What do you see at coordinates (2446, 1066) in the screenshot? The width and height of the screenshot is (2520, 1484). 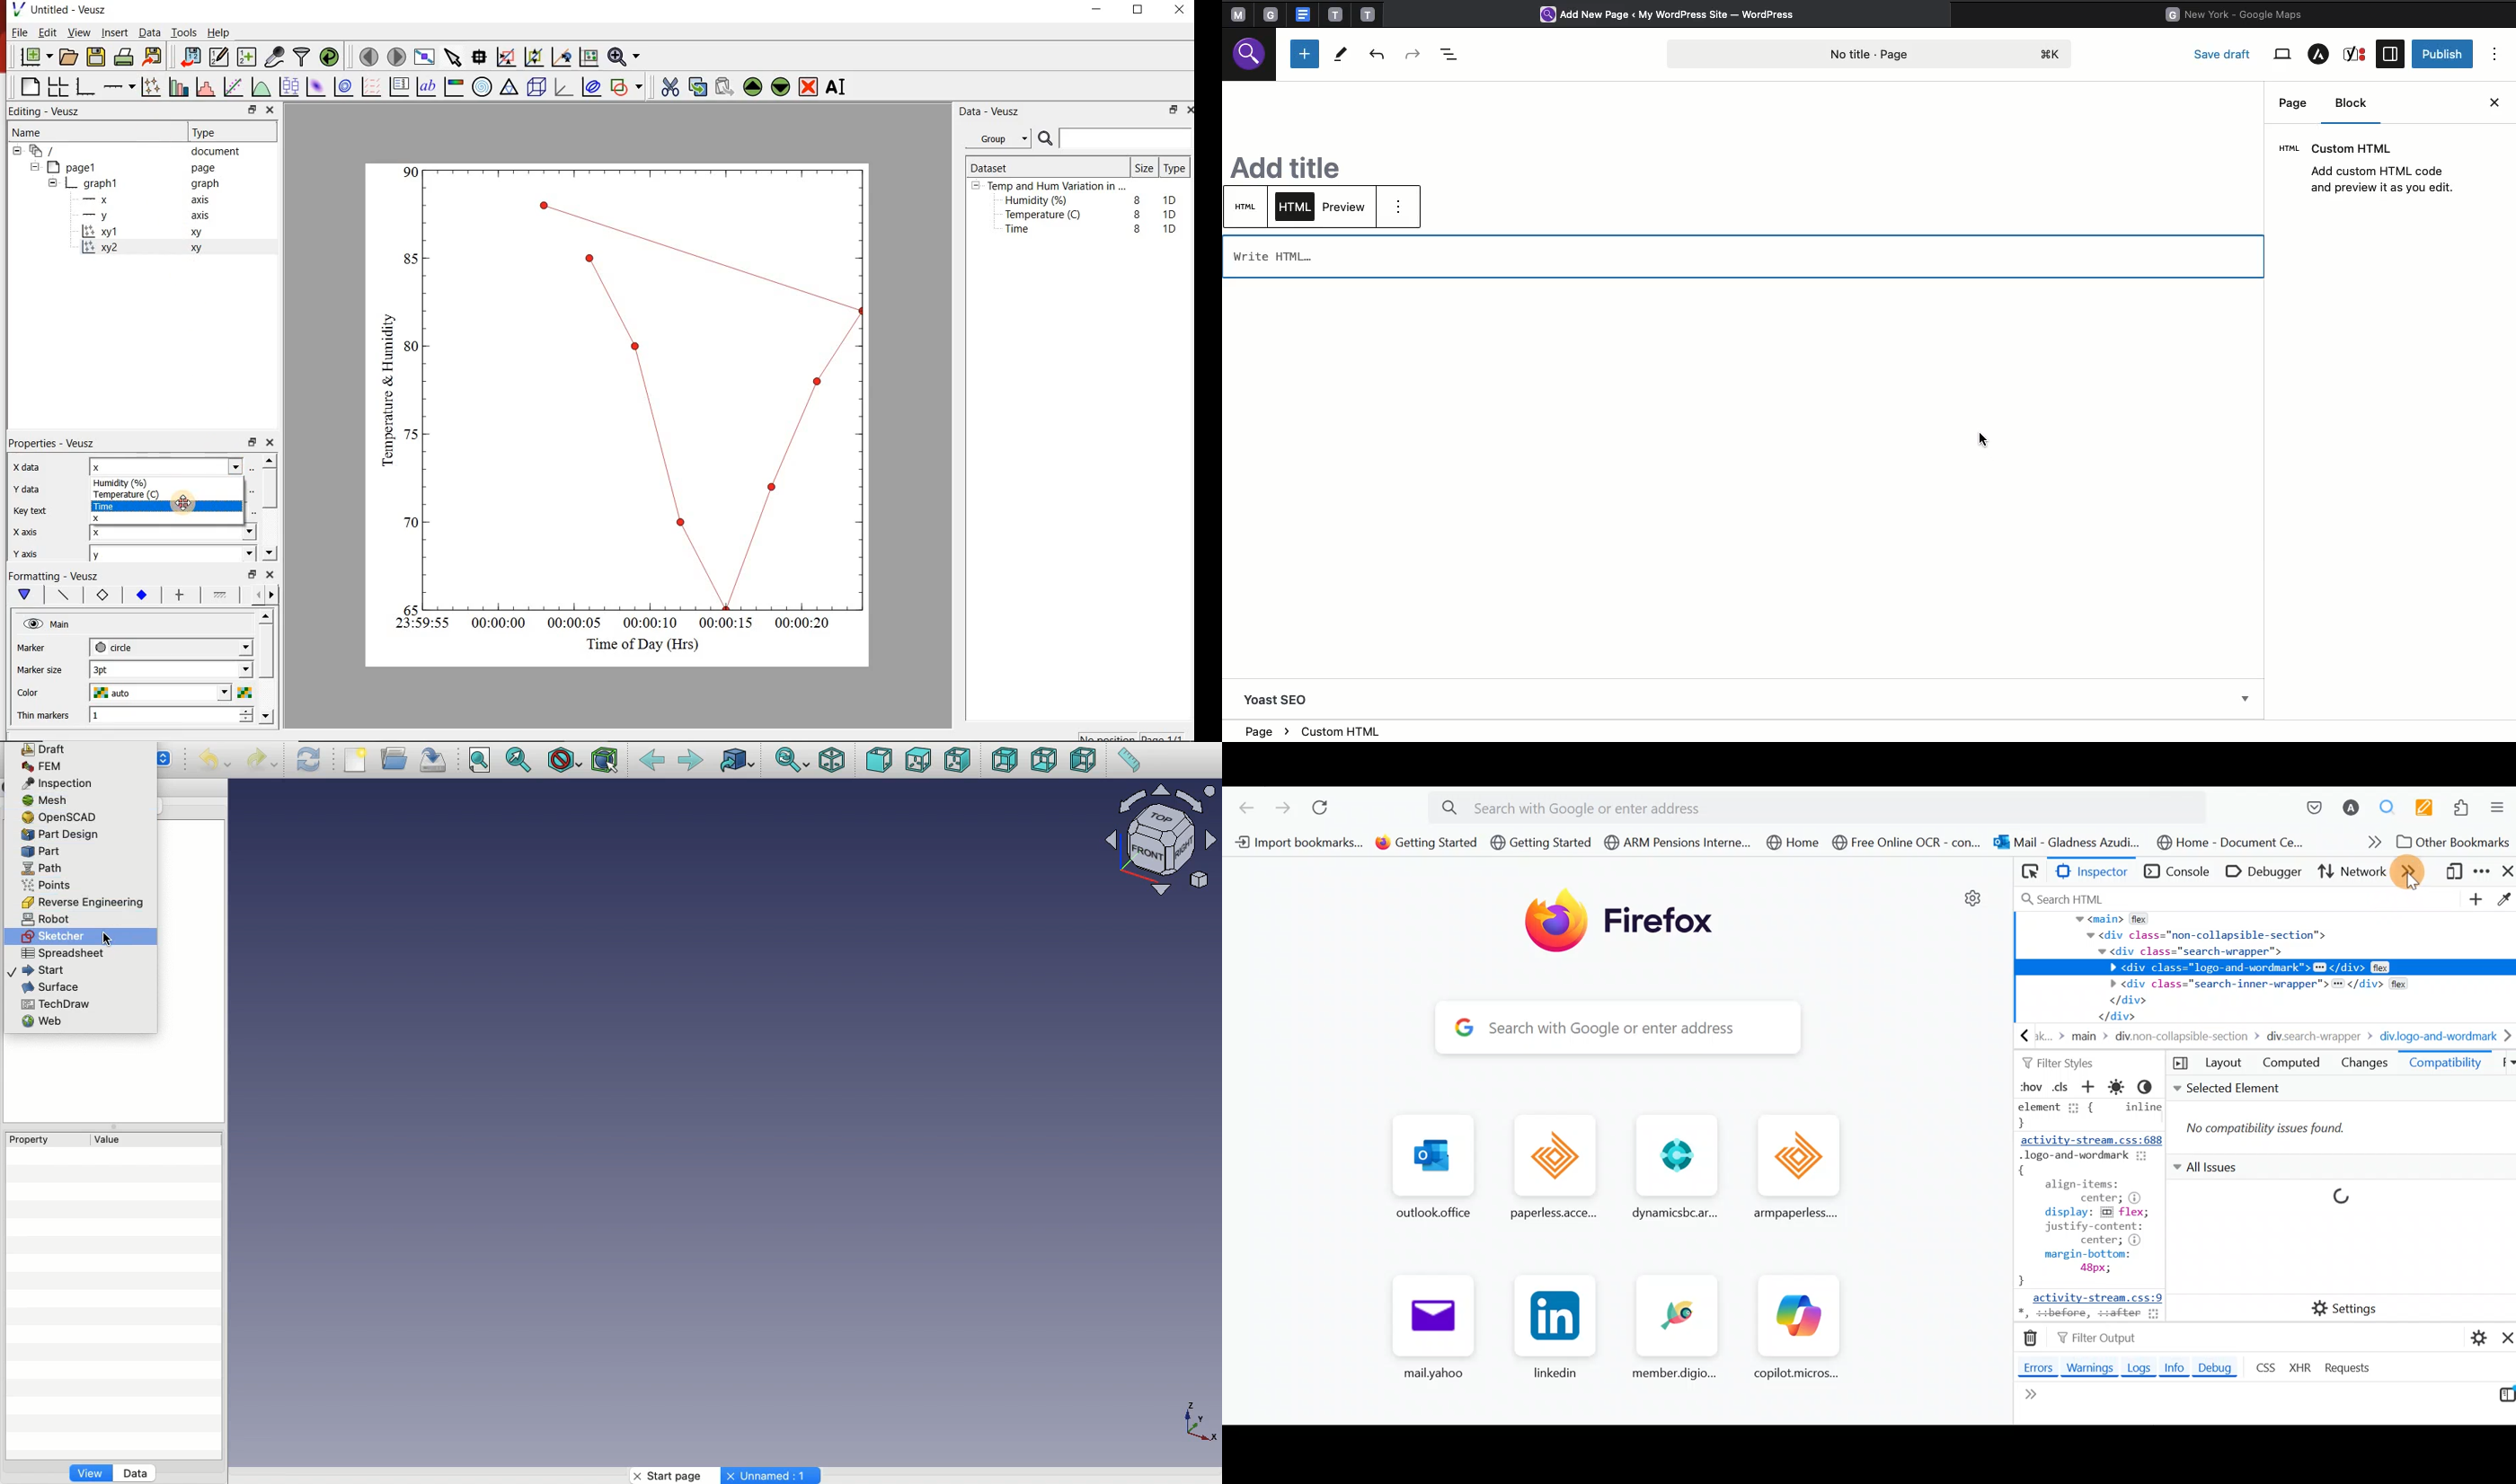 I see `Compatibility` at bounding box center [2446, 1066].